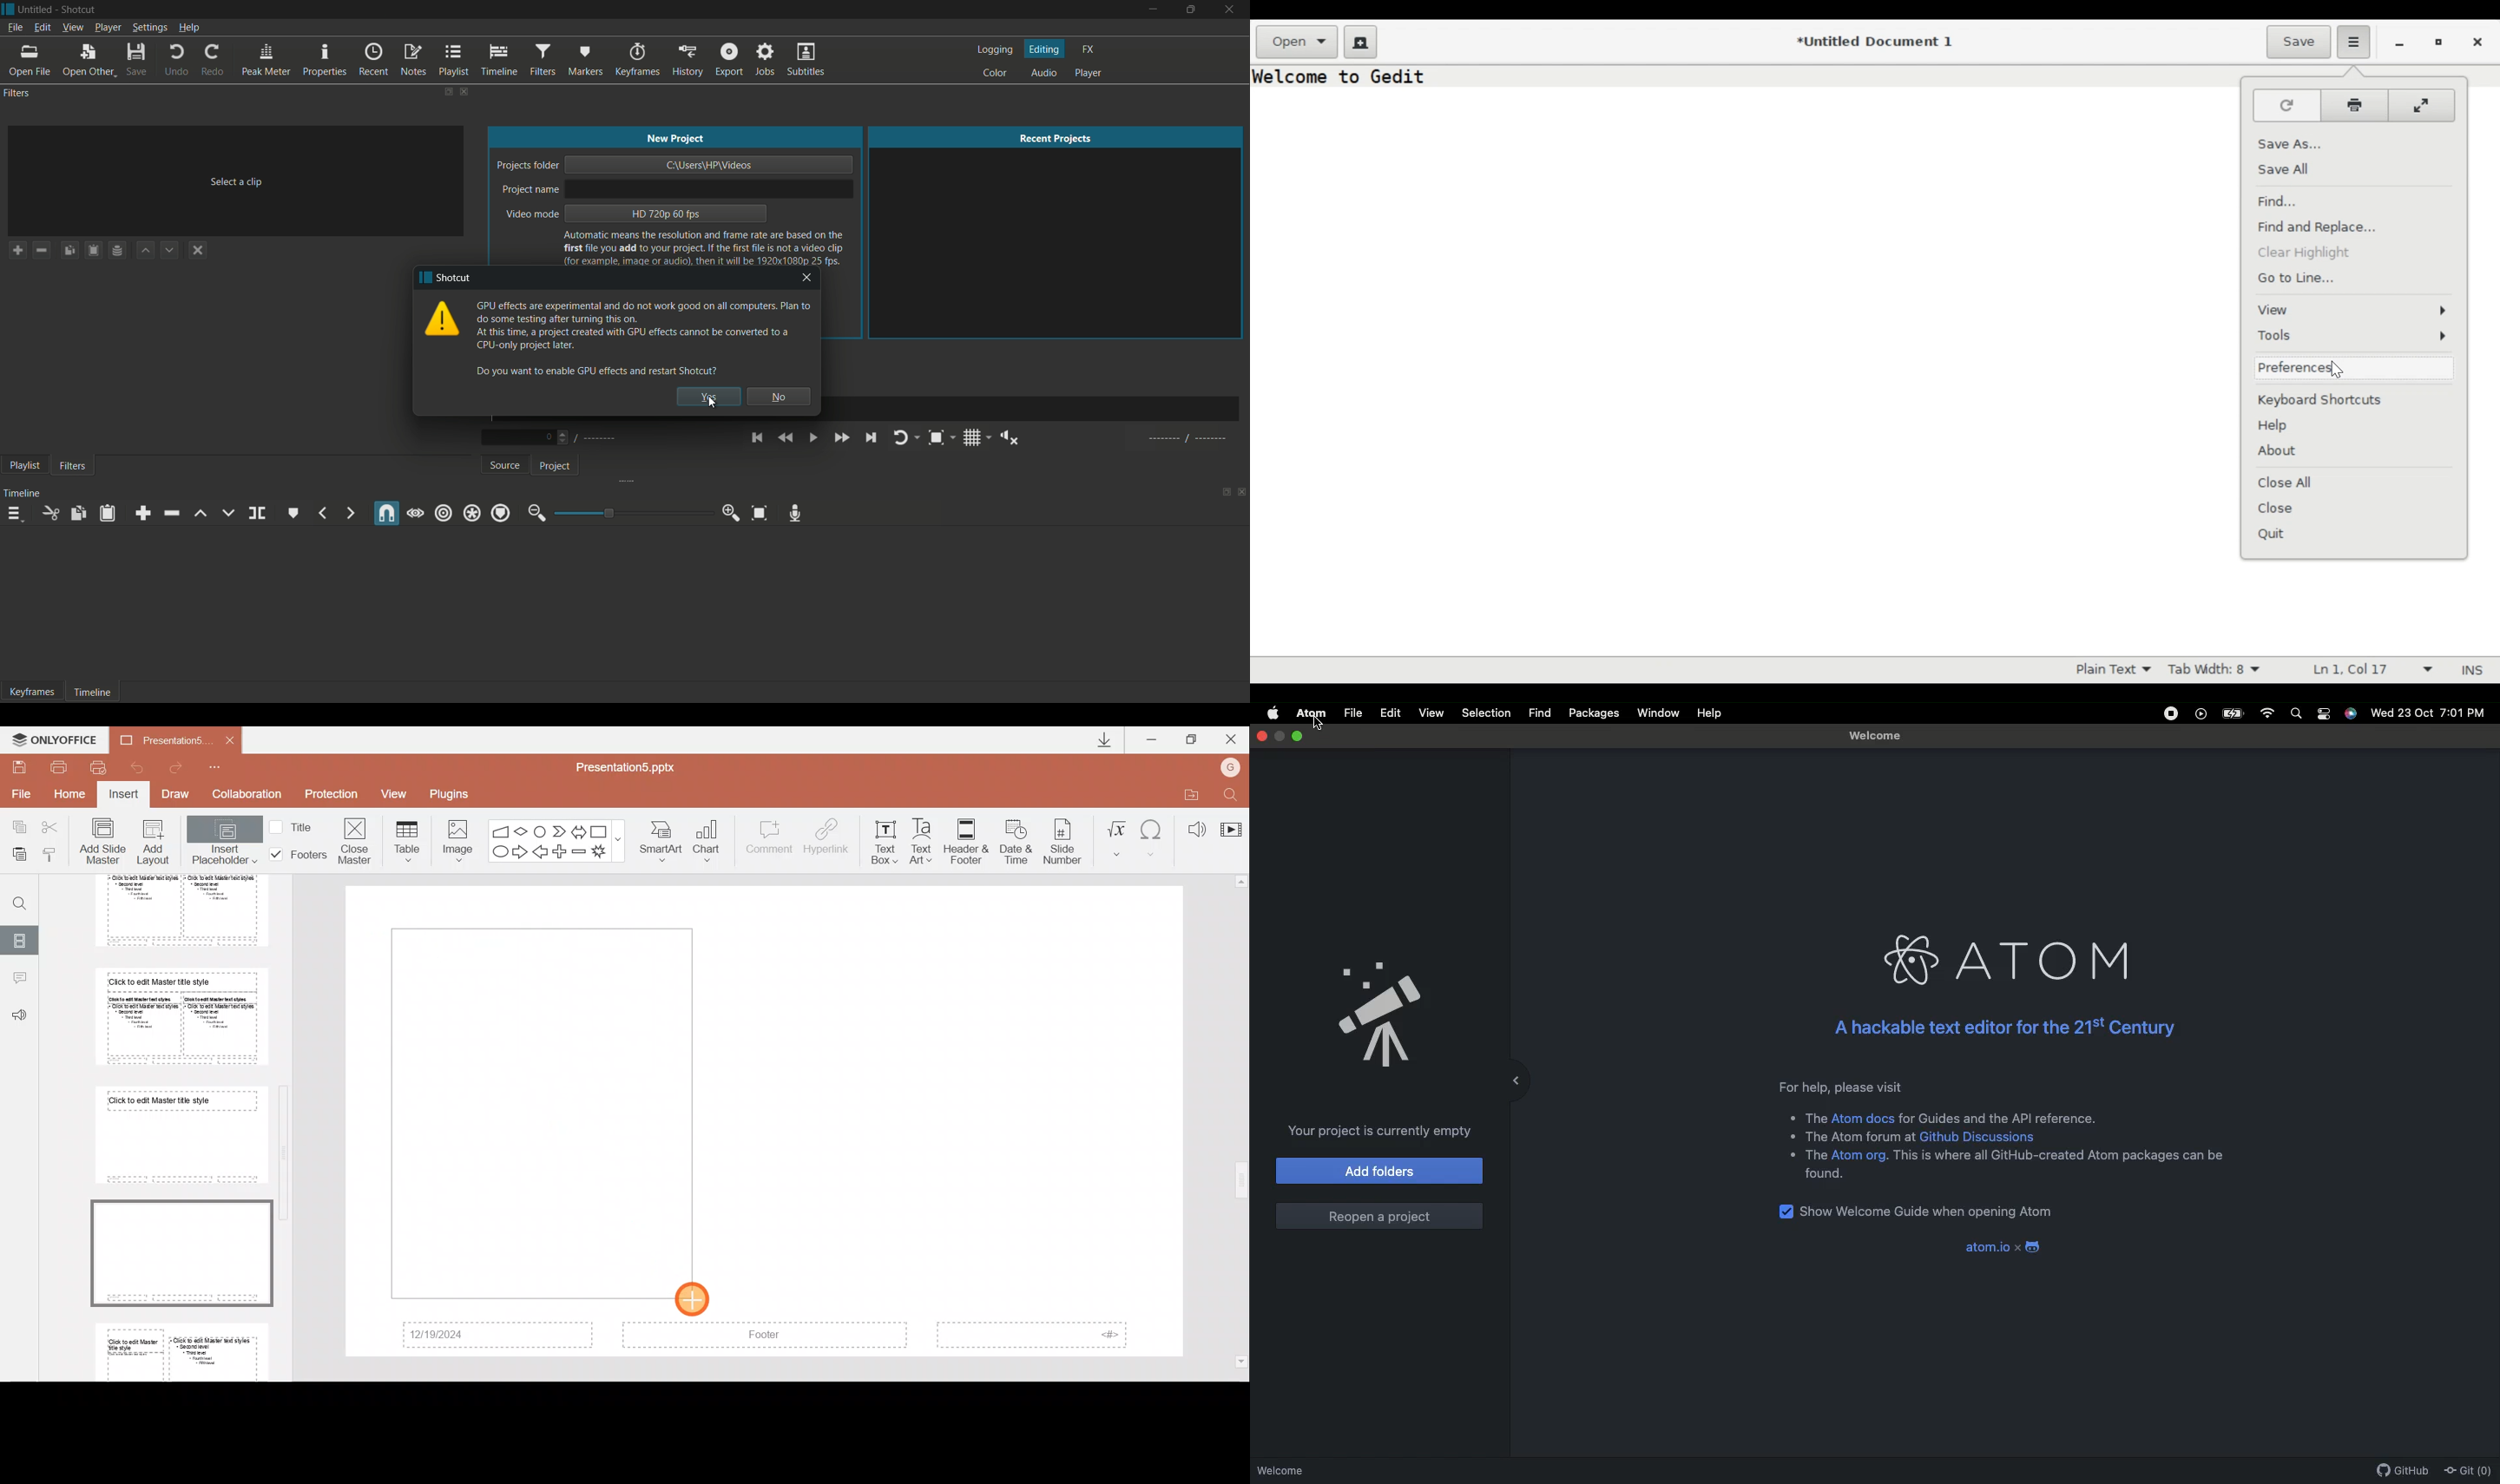 This screenshot has height=1484, width=2520. Describe the element at coordinates (807, 277) in the screenshot. I see `close` at that location.